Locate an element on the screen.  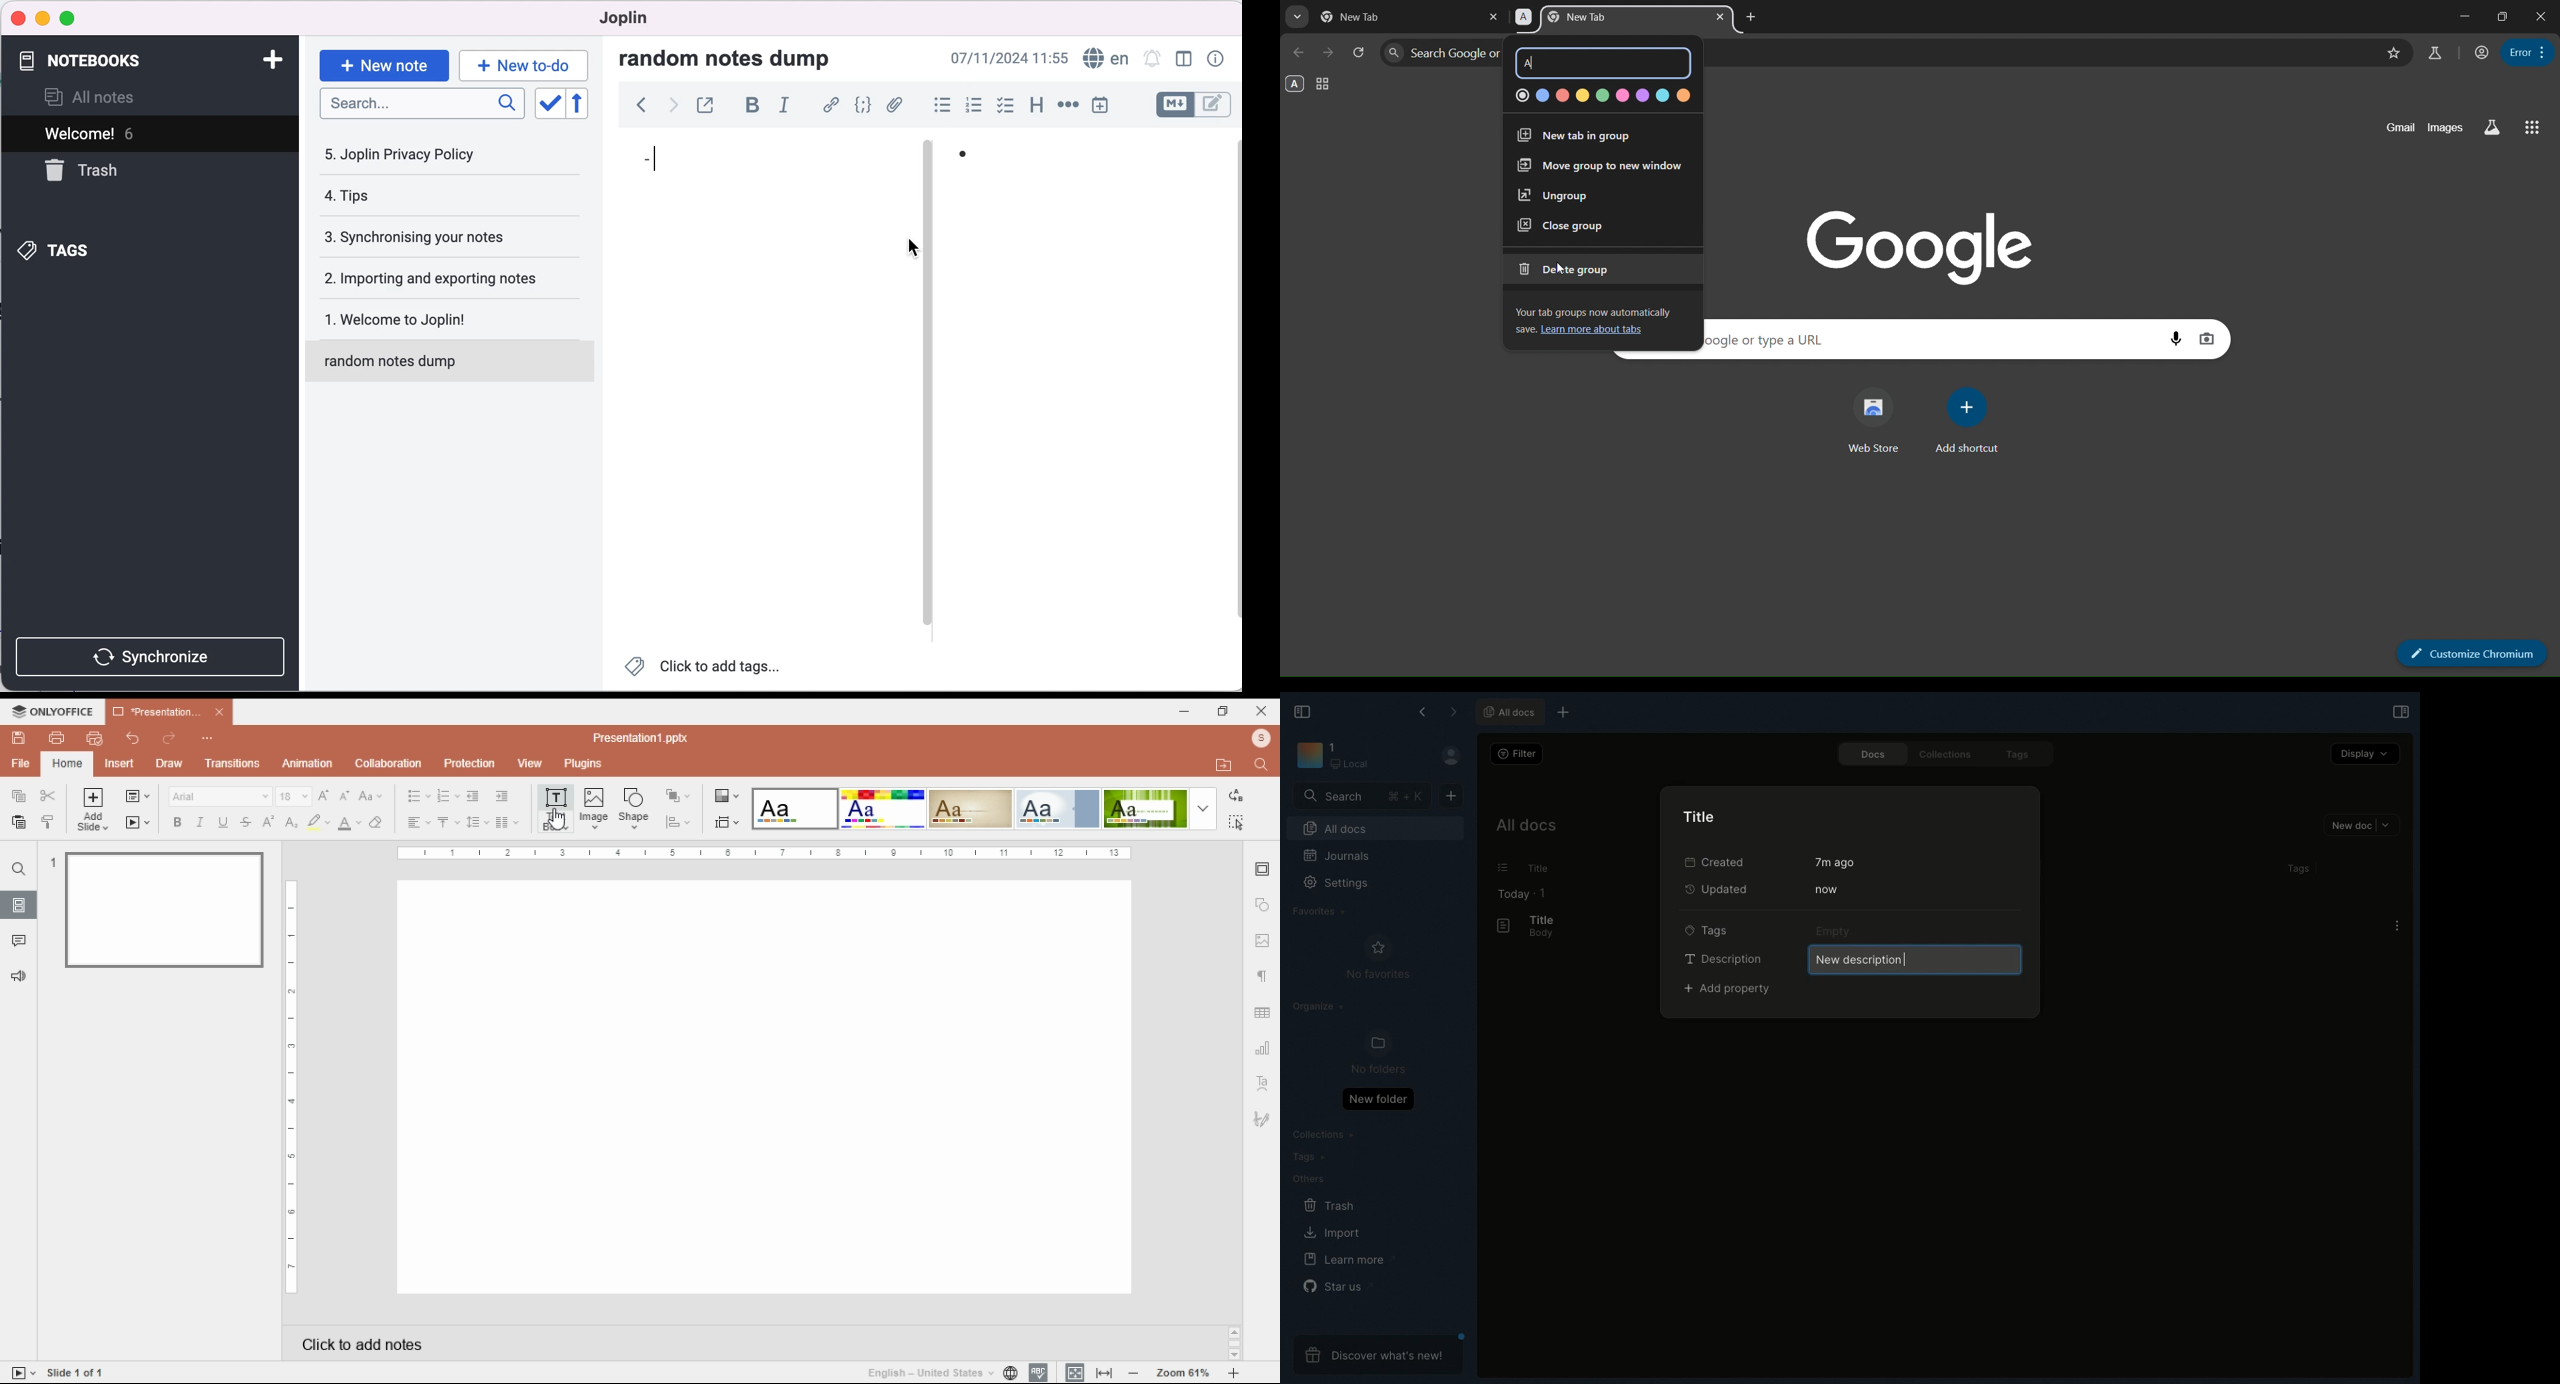
find is located at coordinates (1238, 822).